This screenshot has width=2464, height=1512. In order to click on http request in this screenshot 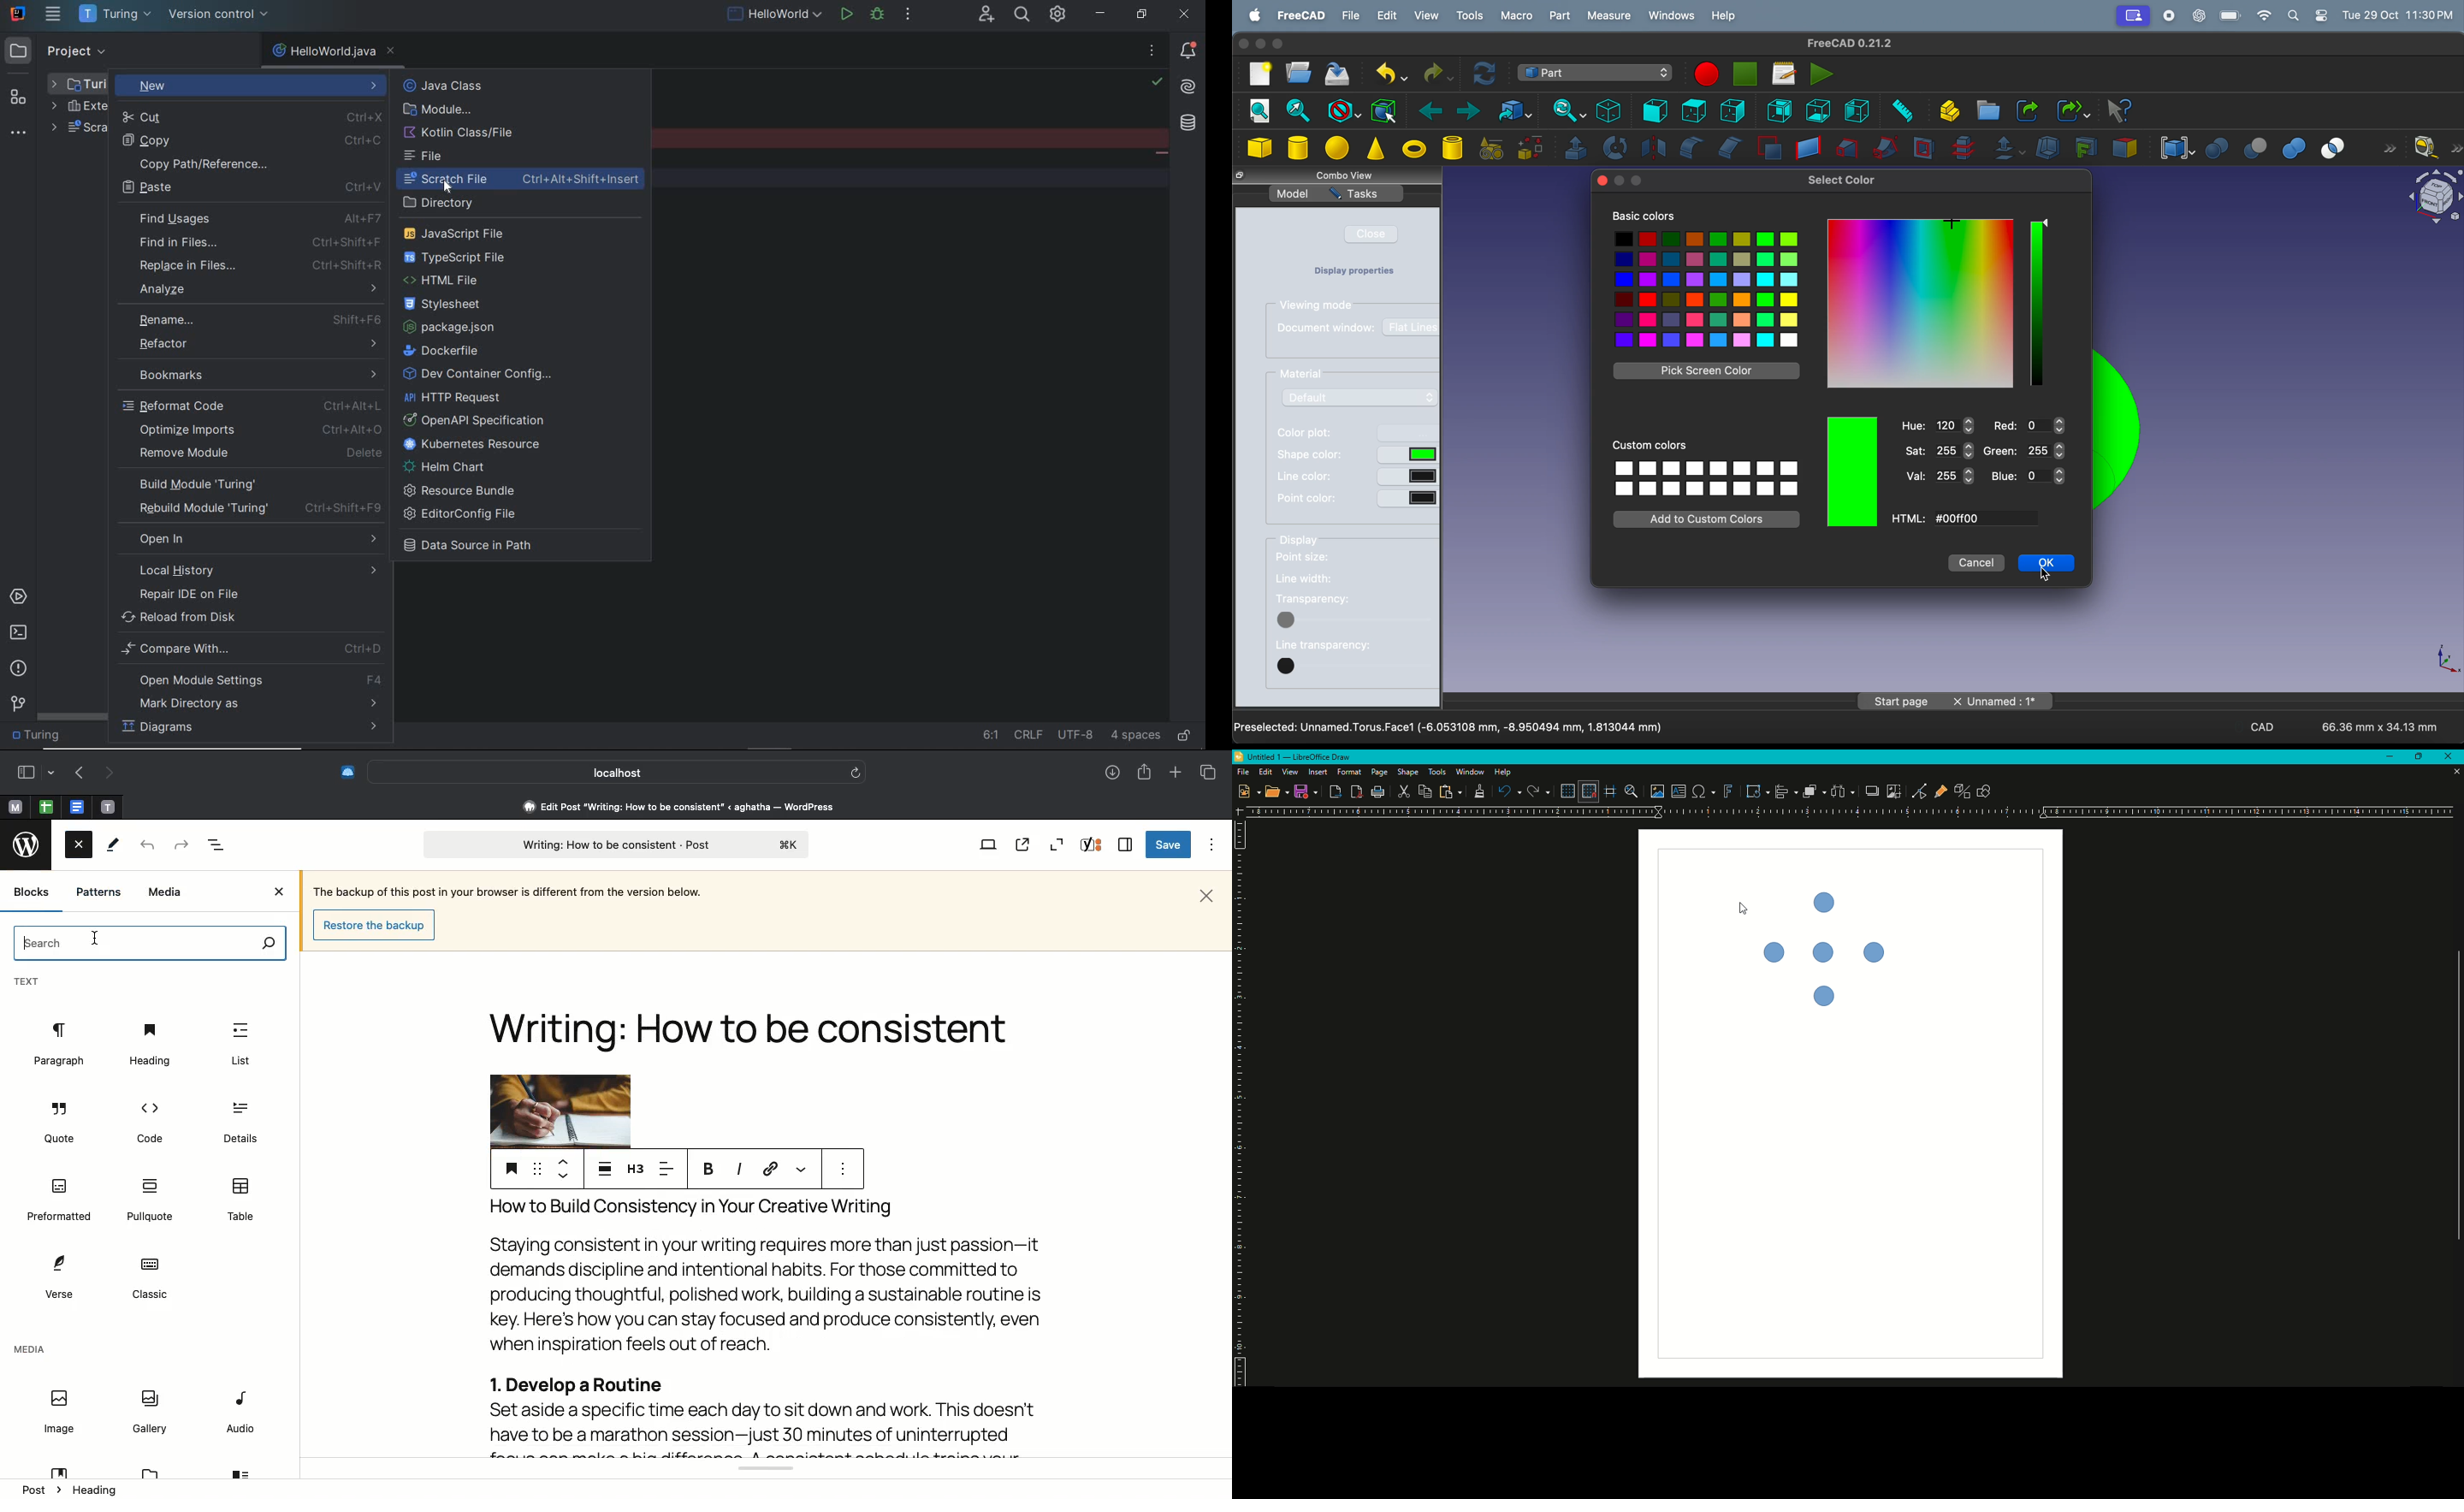, I will do `click(454, 398)`.